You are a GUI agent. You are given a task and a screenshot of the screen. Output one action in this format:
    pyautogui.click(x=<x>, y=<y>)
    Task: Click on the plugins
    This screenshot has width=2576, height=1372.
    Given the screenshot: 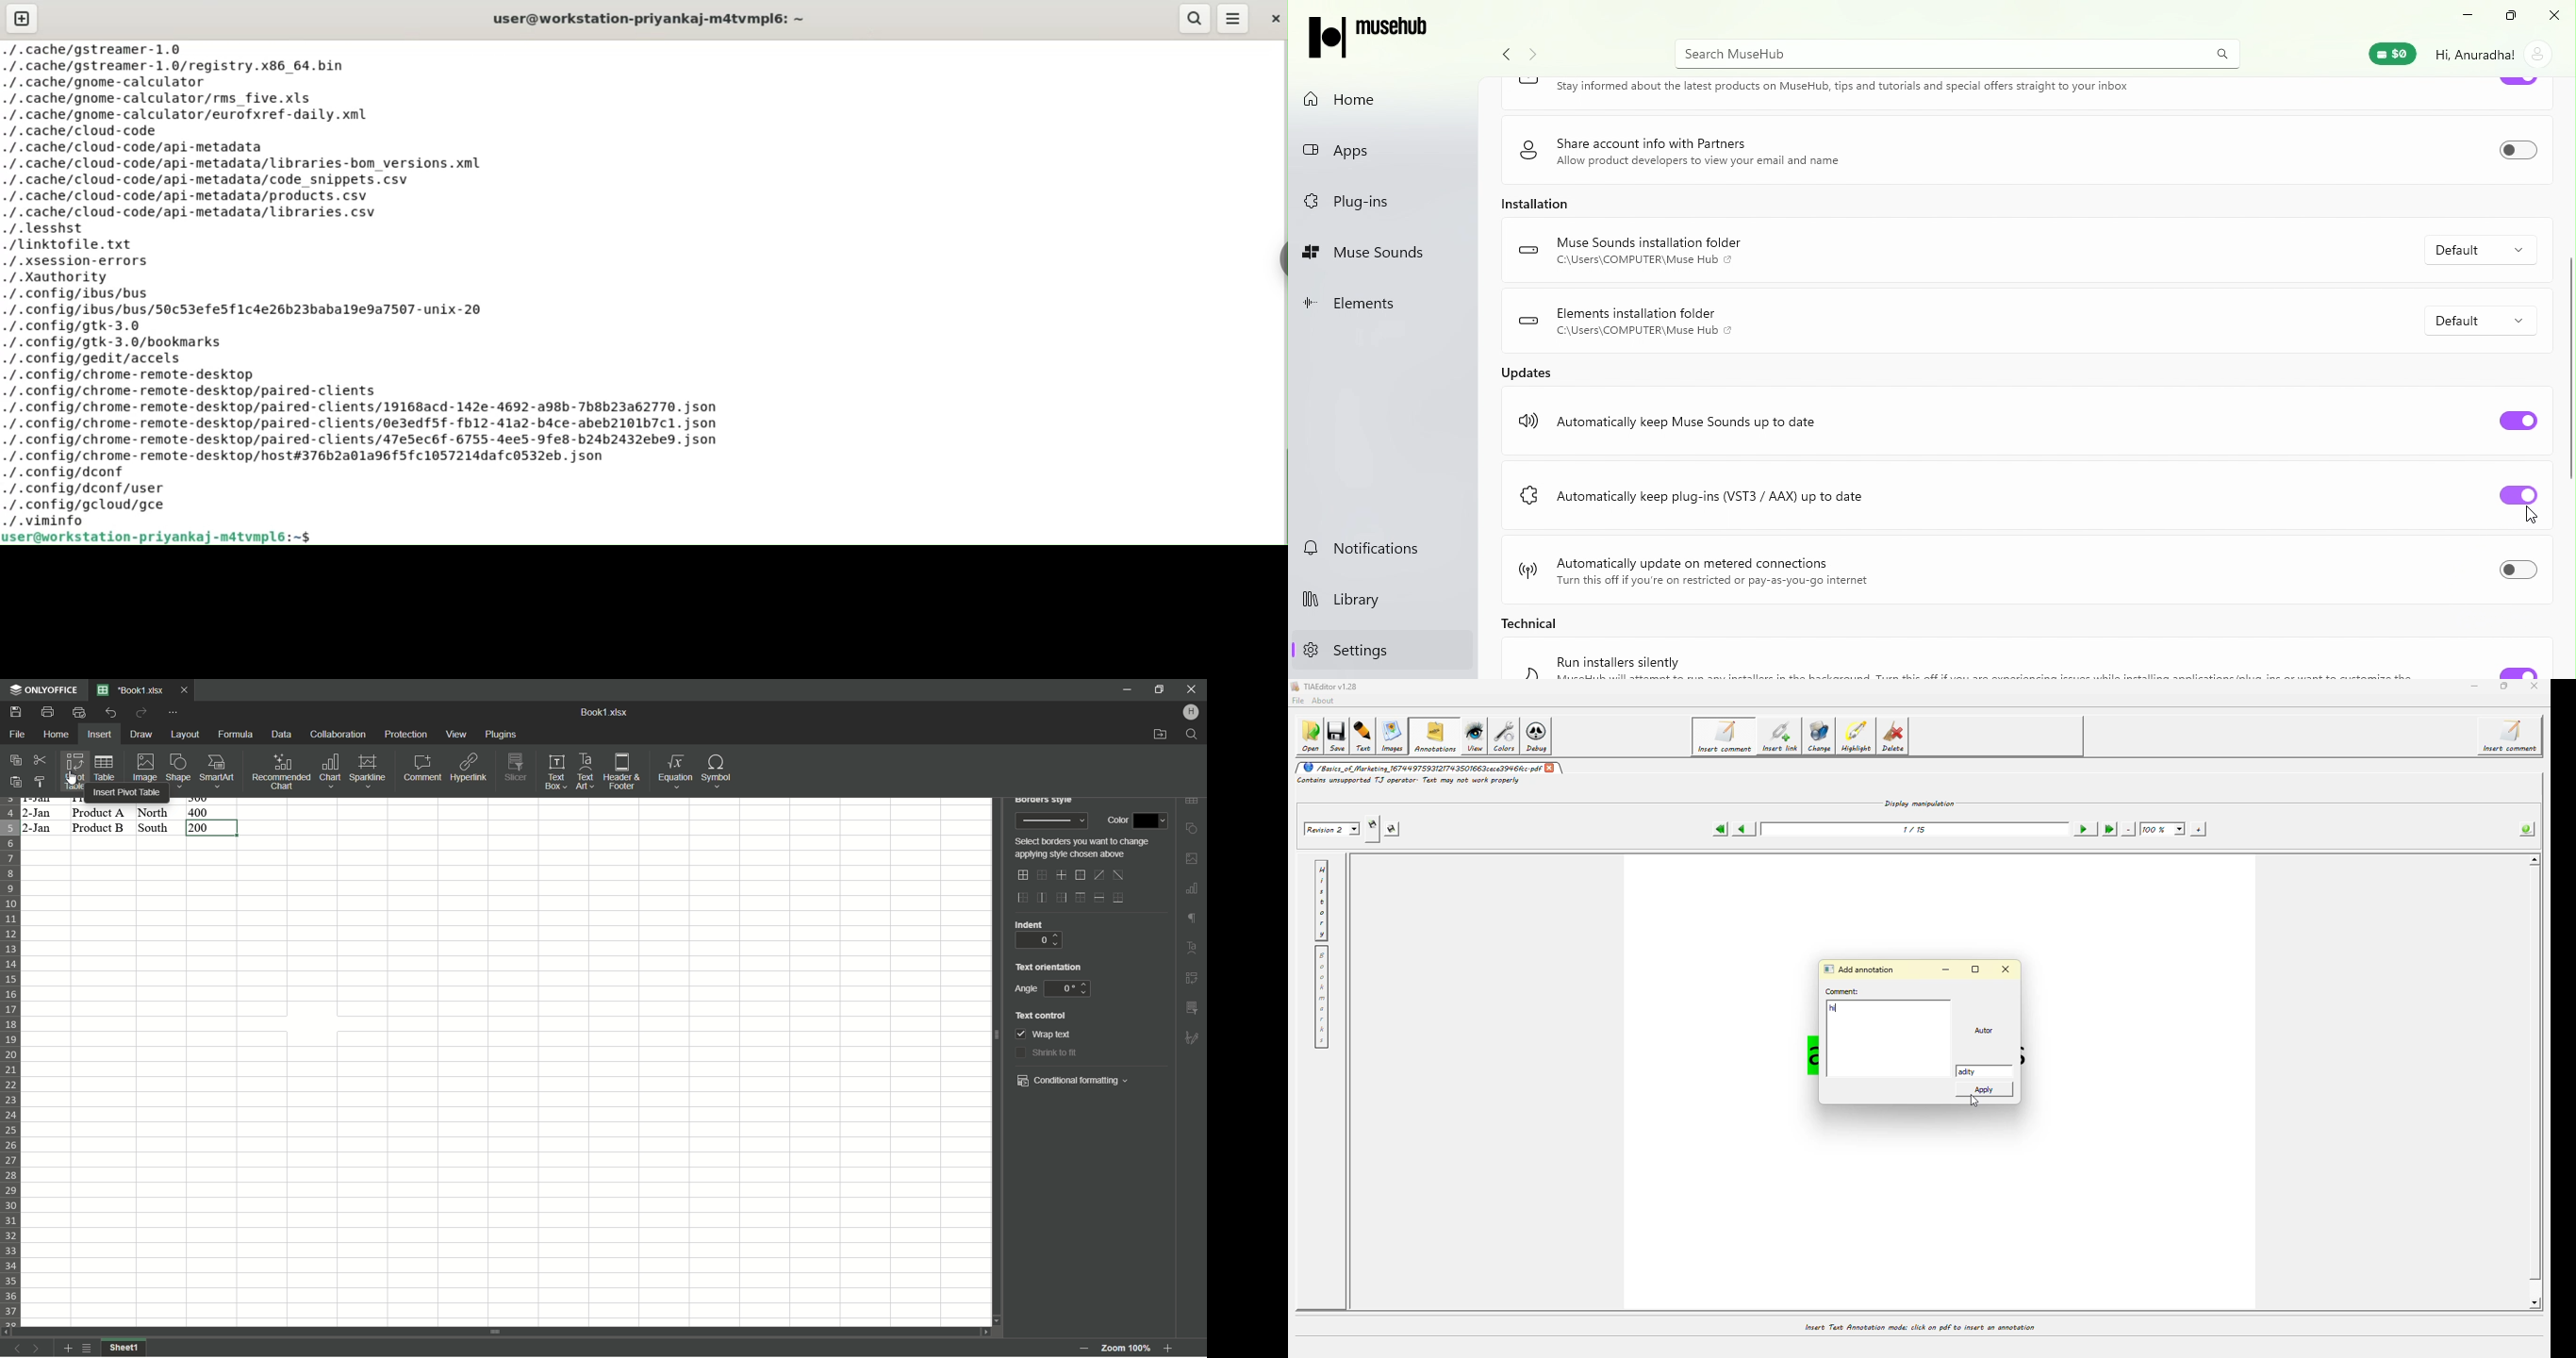 What is the action you would take?
    pyautogui.click(x=501, y=734)
    